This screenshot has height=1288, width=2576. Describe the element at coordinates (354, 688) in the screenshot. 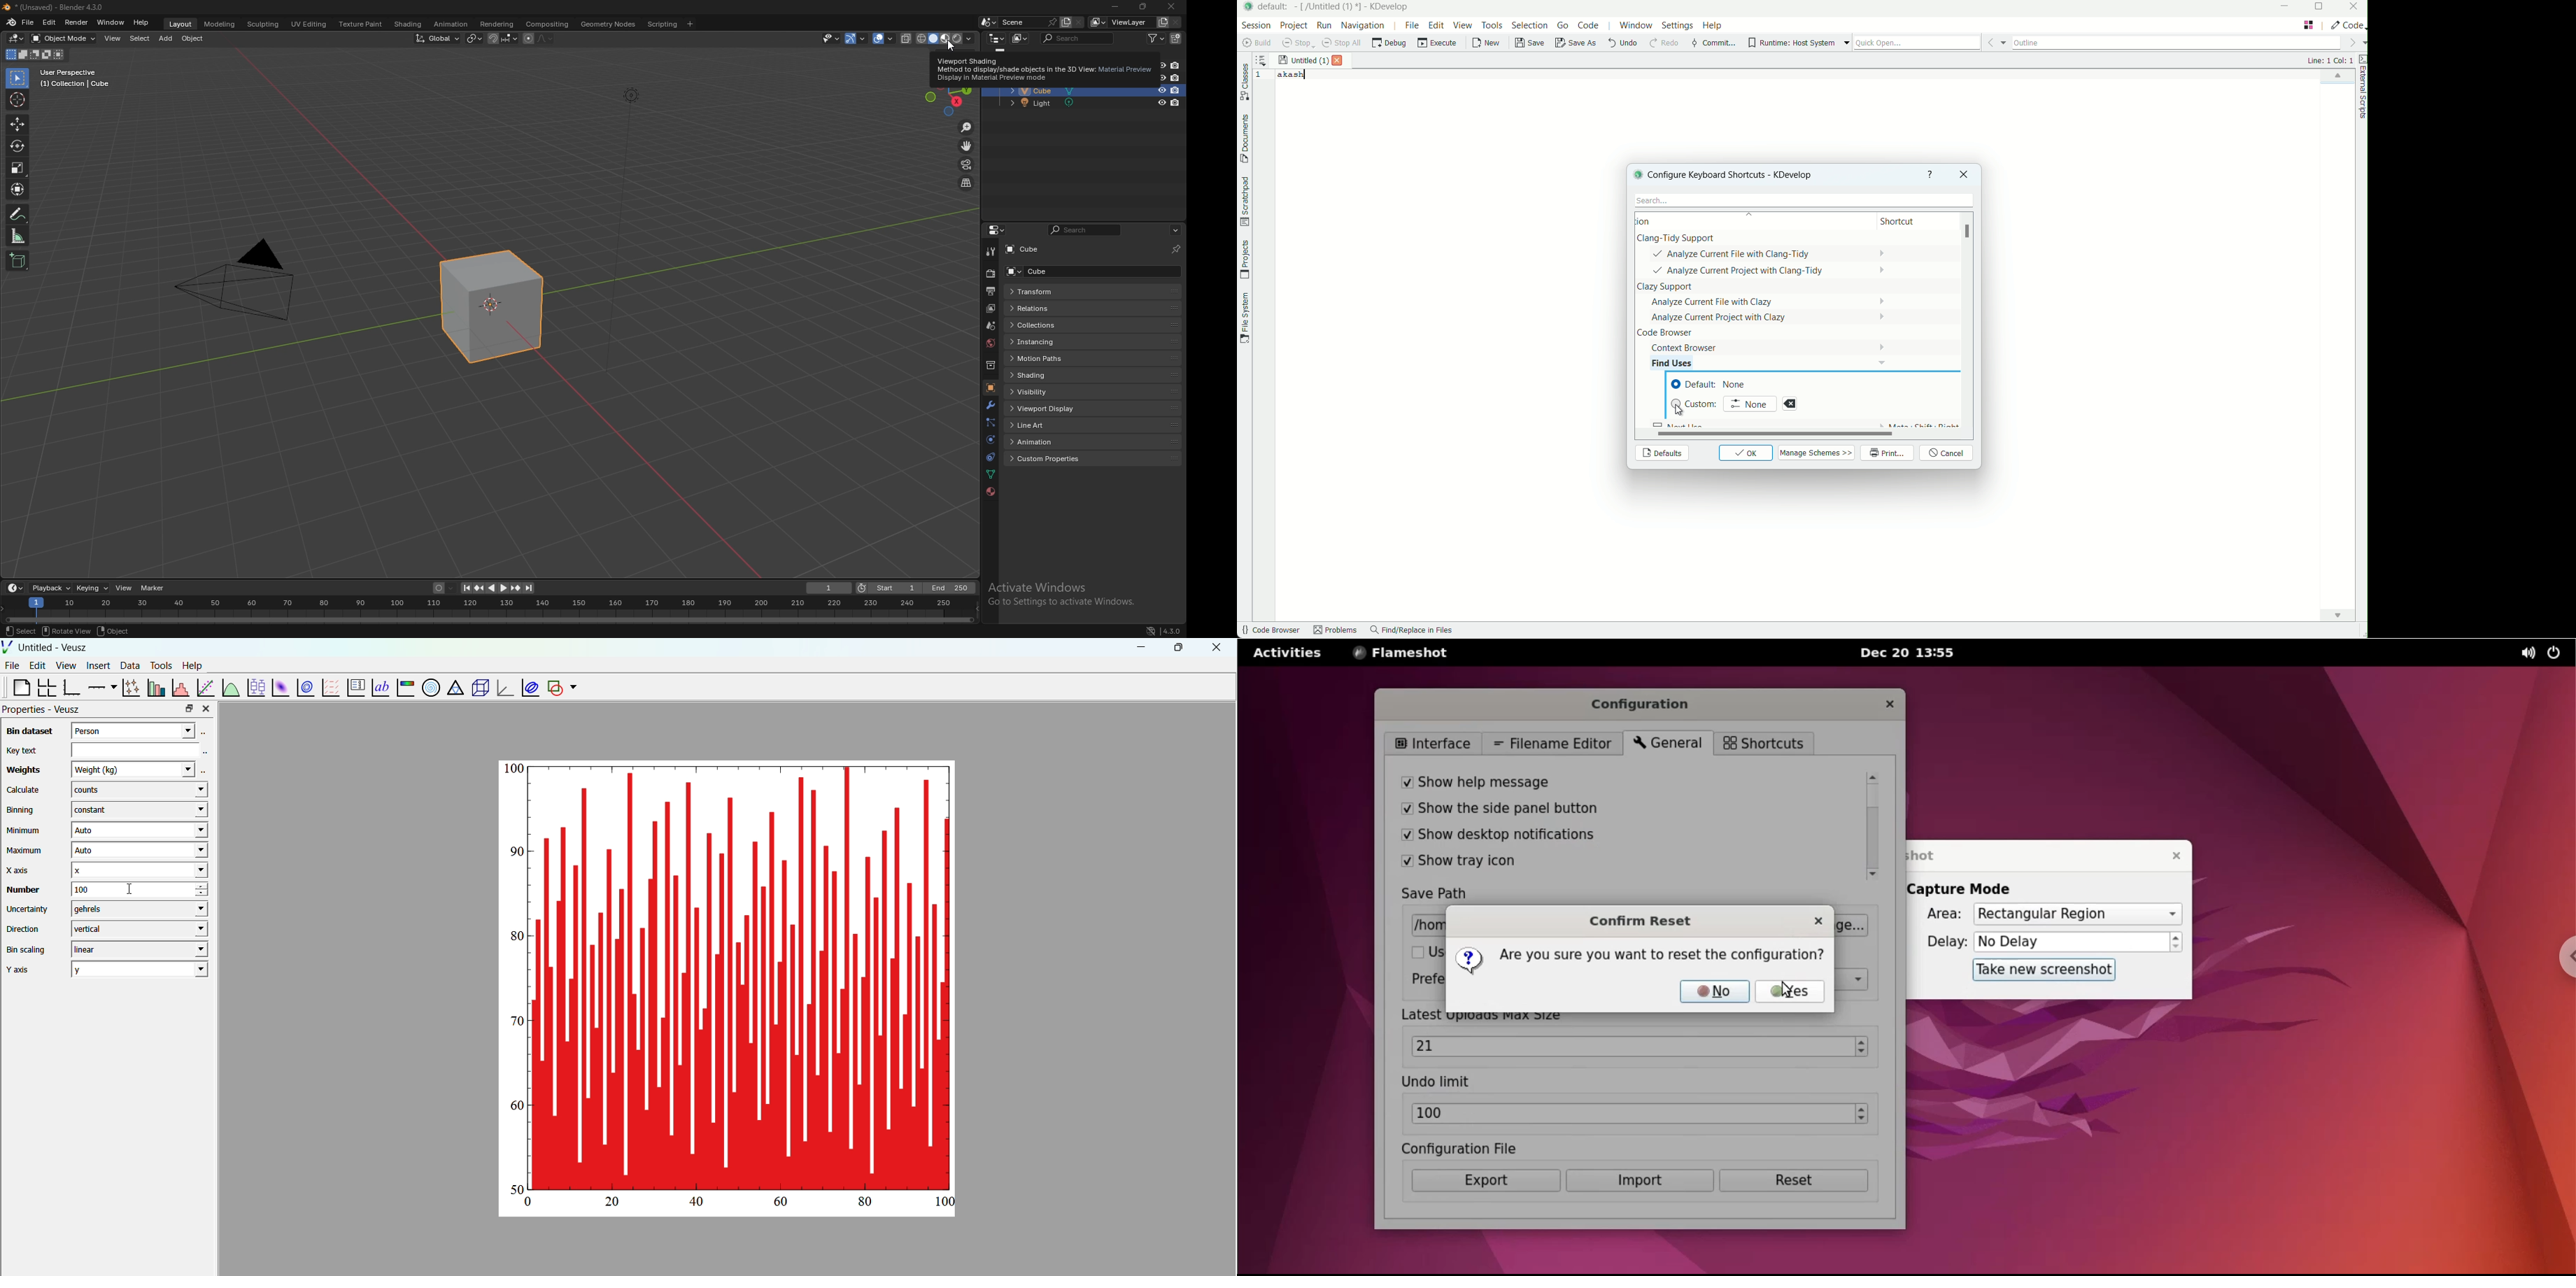

I see `plot key` at that location.